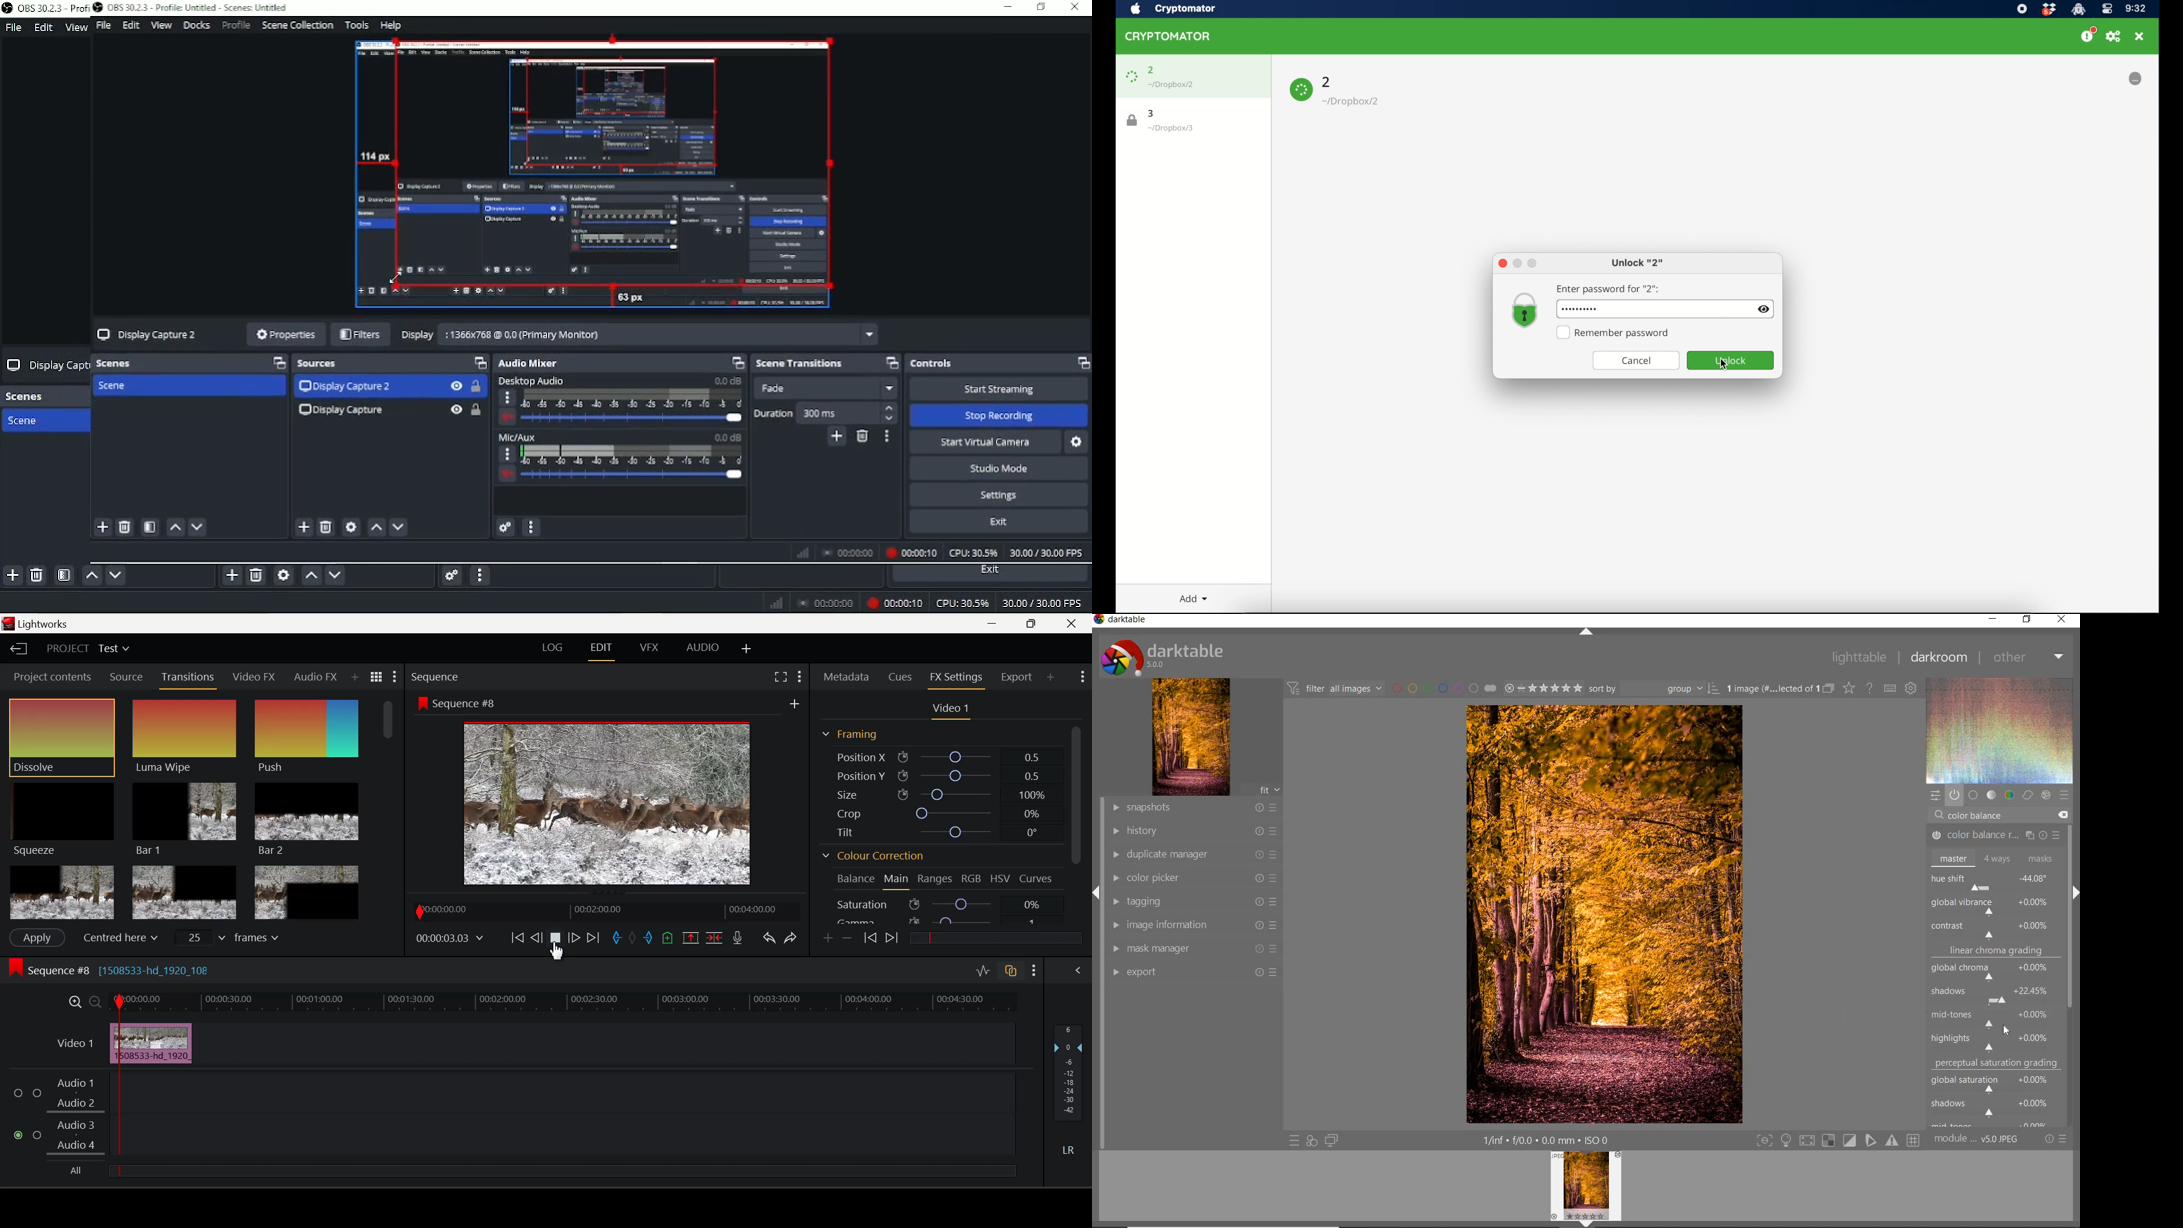 The image size is (2184, 1232). What do you see at coordinates (143, 972) in the screenshot?
I see `Sequence #8 Editing Section` at bounding box center [143, 972].